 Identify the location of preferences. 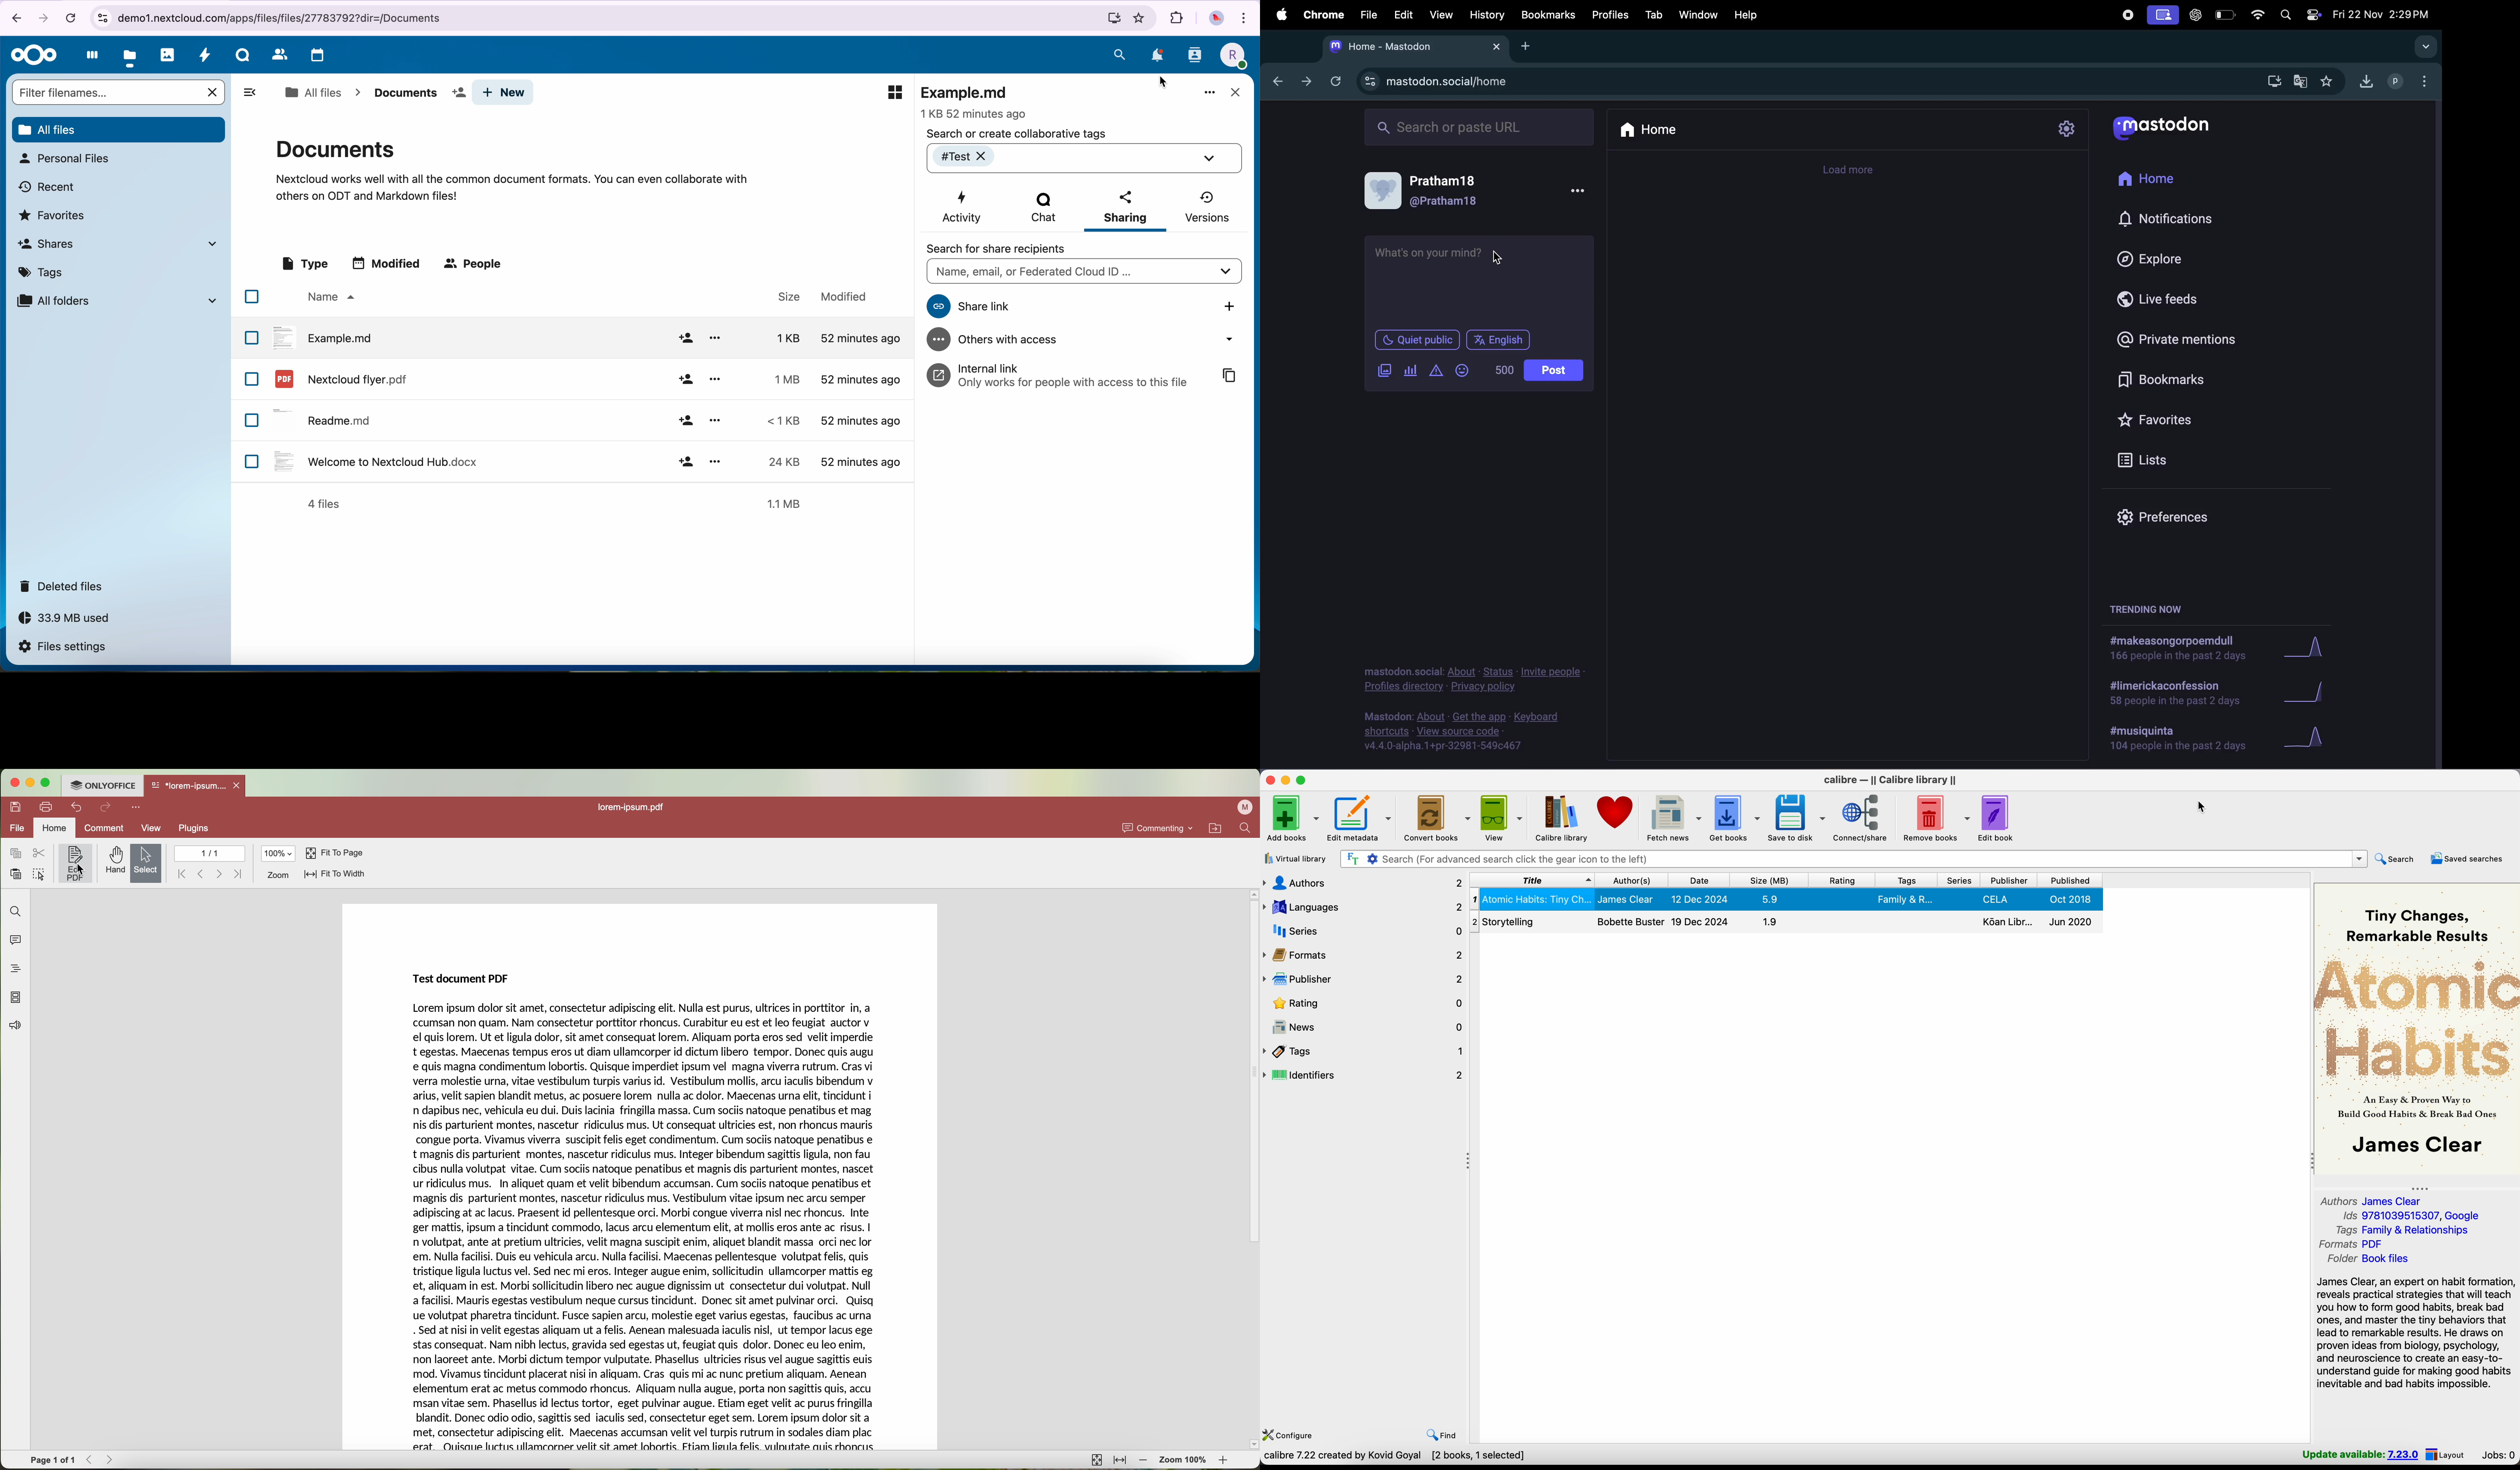
(2169, 518).